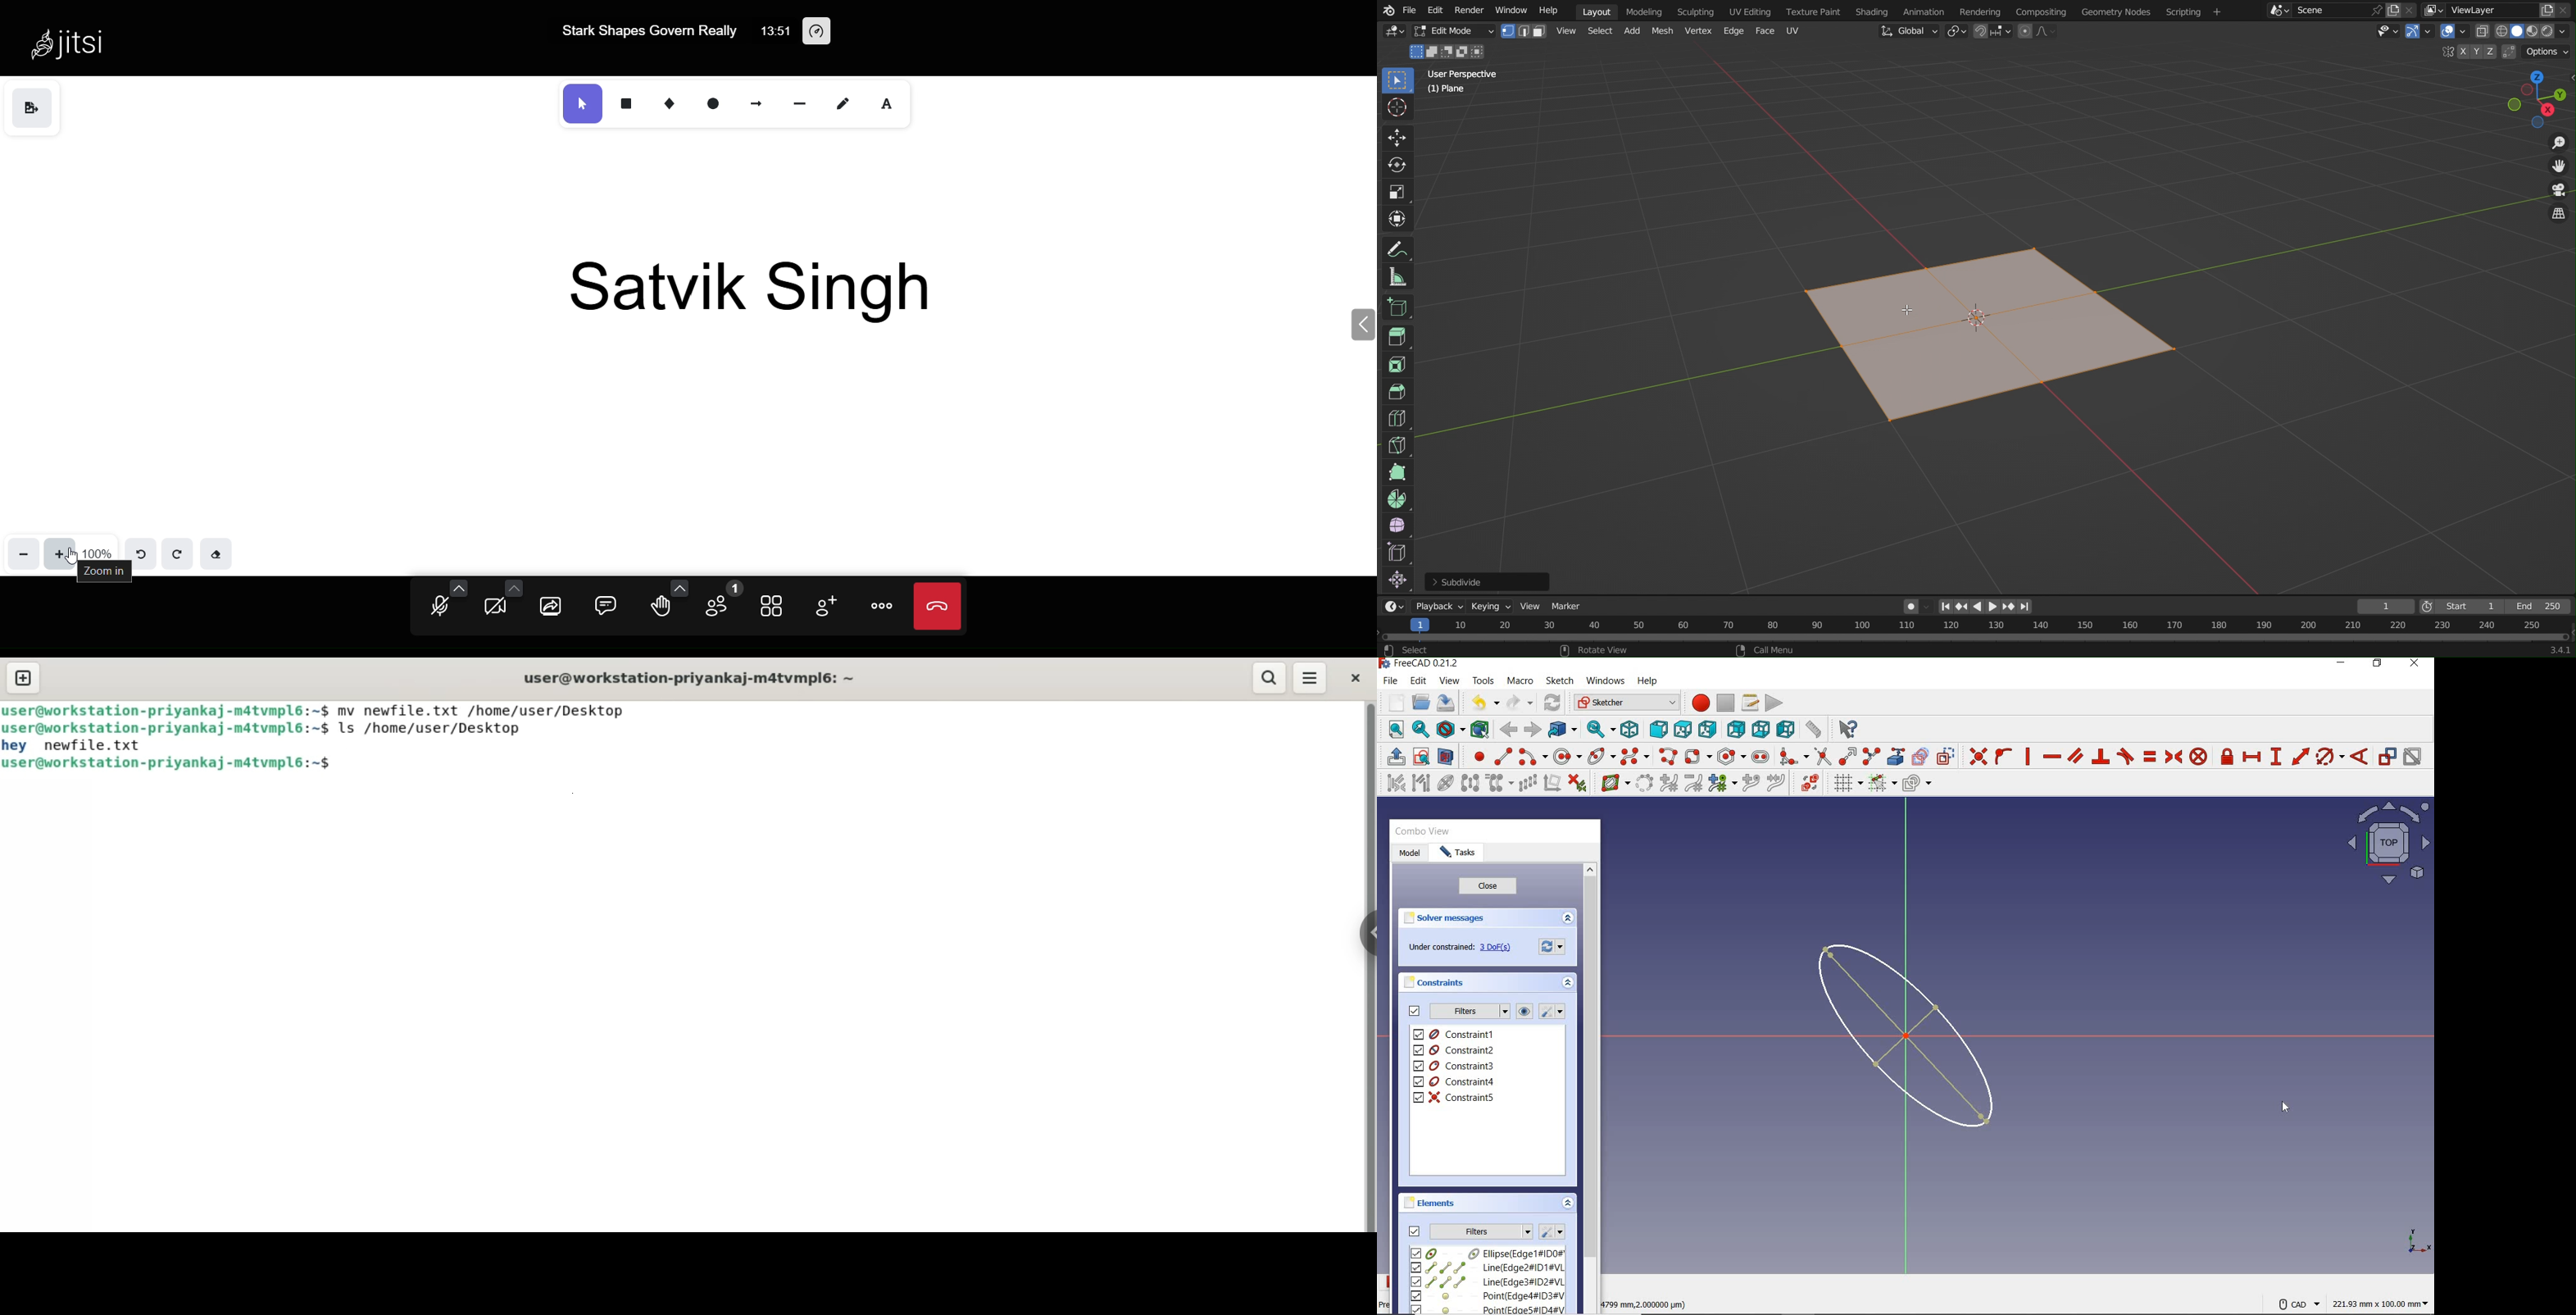  What do you see at coordinates (1469, 1011) in the screenshot?
I see `filters` at bounding box center [1469, 1011].